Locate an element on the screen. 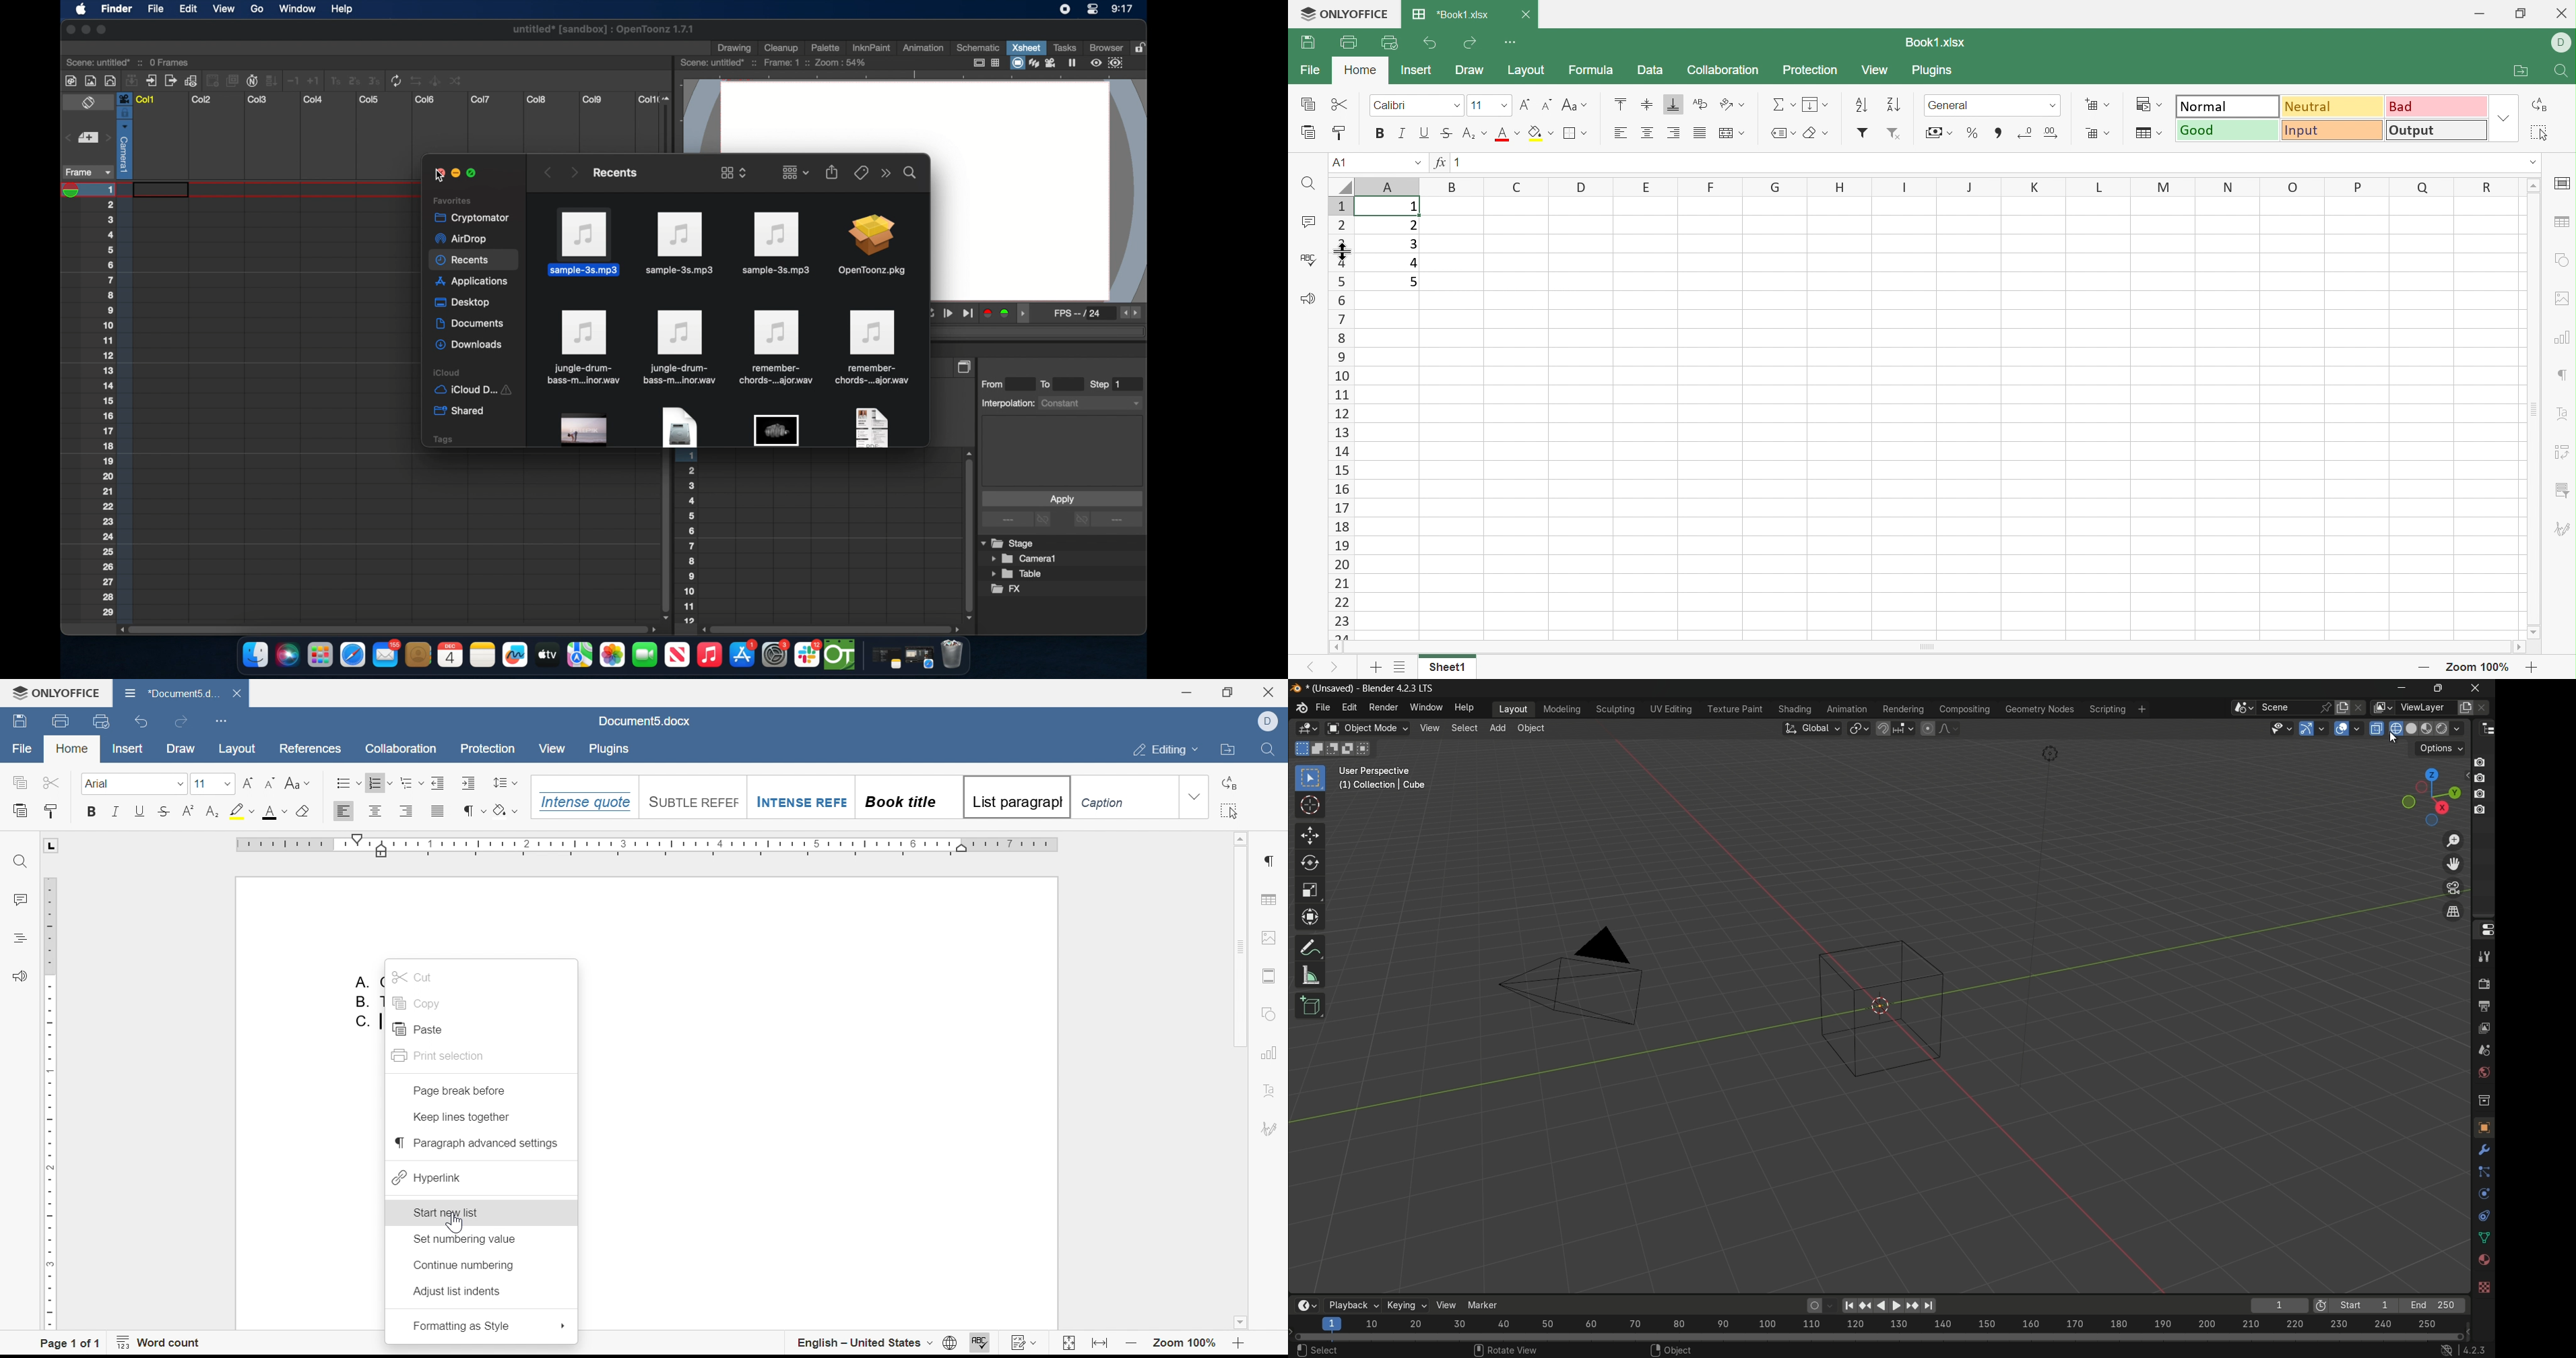 This screenshot has height=1372, width=2576. Align Right is located at coordinates (1675, 131).